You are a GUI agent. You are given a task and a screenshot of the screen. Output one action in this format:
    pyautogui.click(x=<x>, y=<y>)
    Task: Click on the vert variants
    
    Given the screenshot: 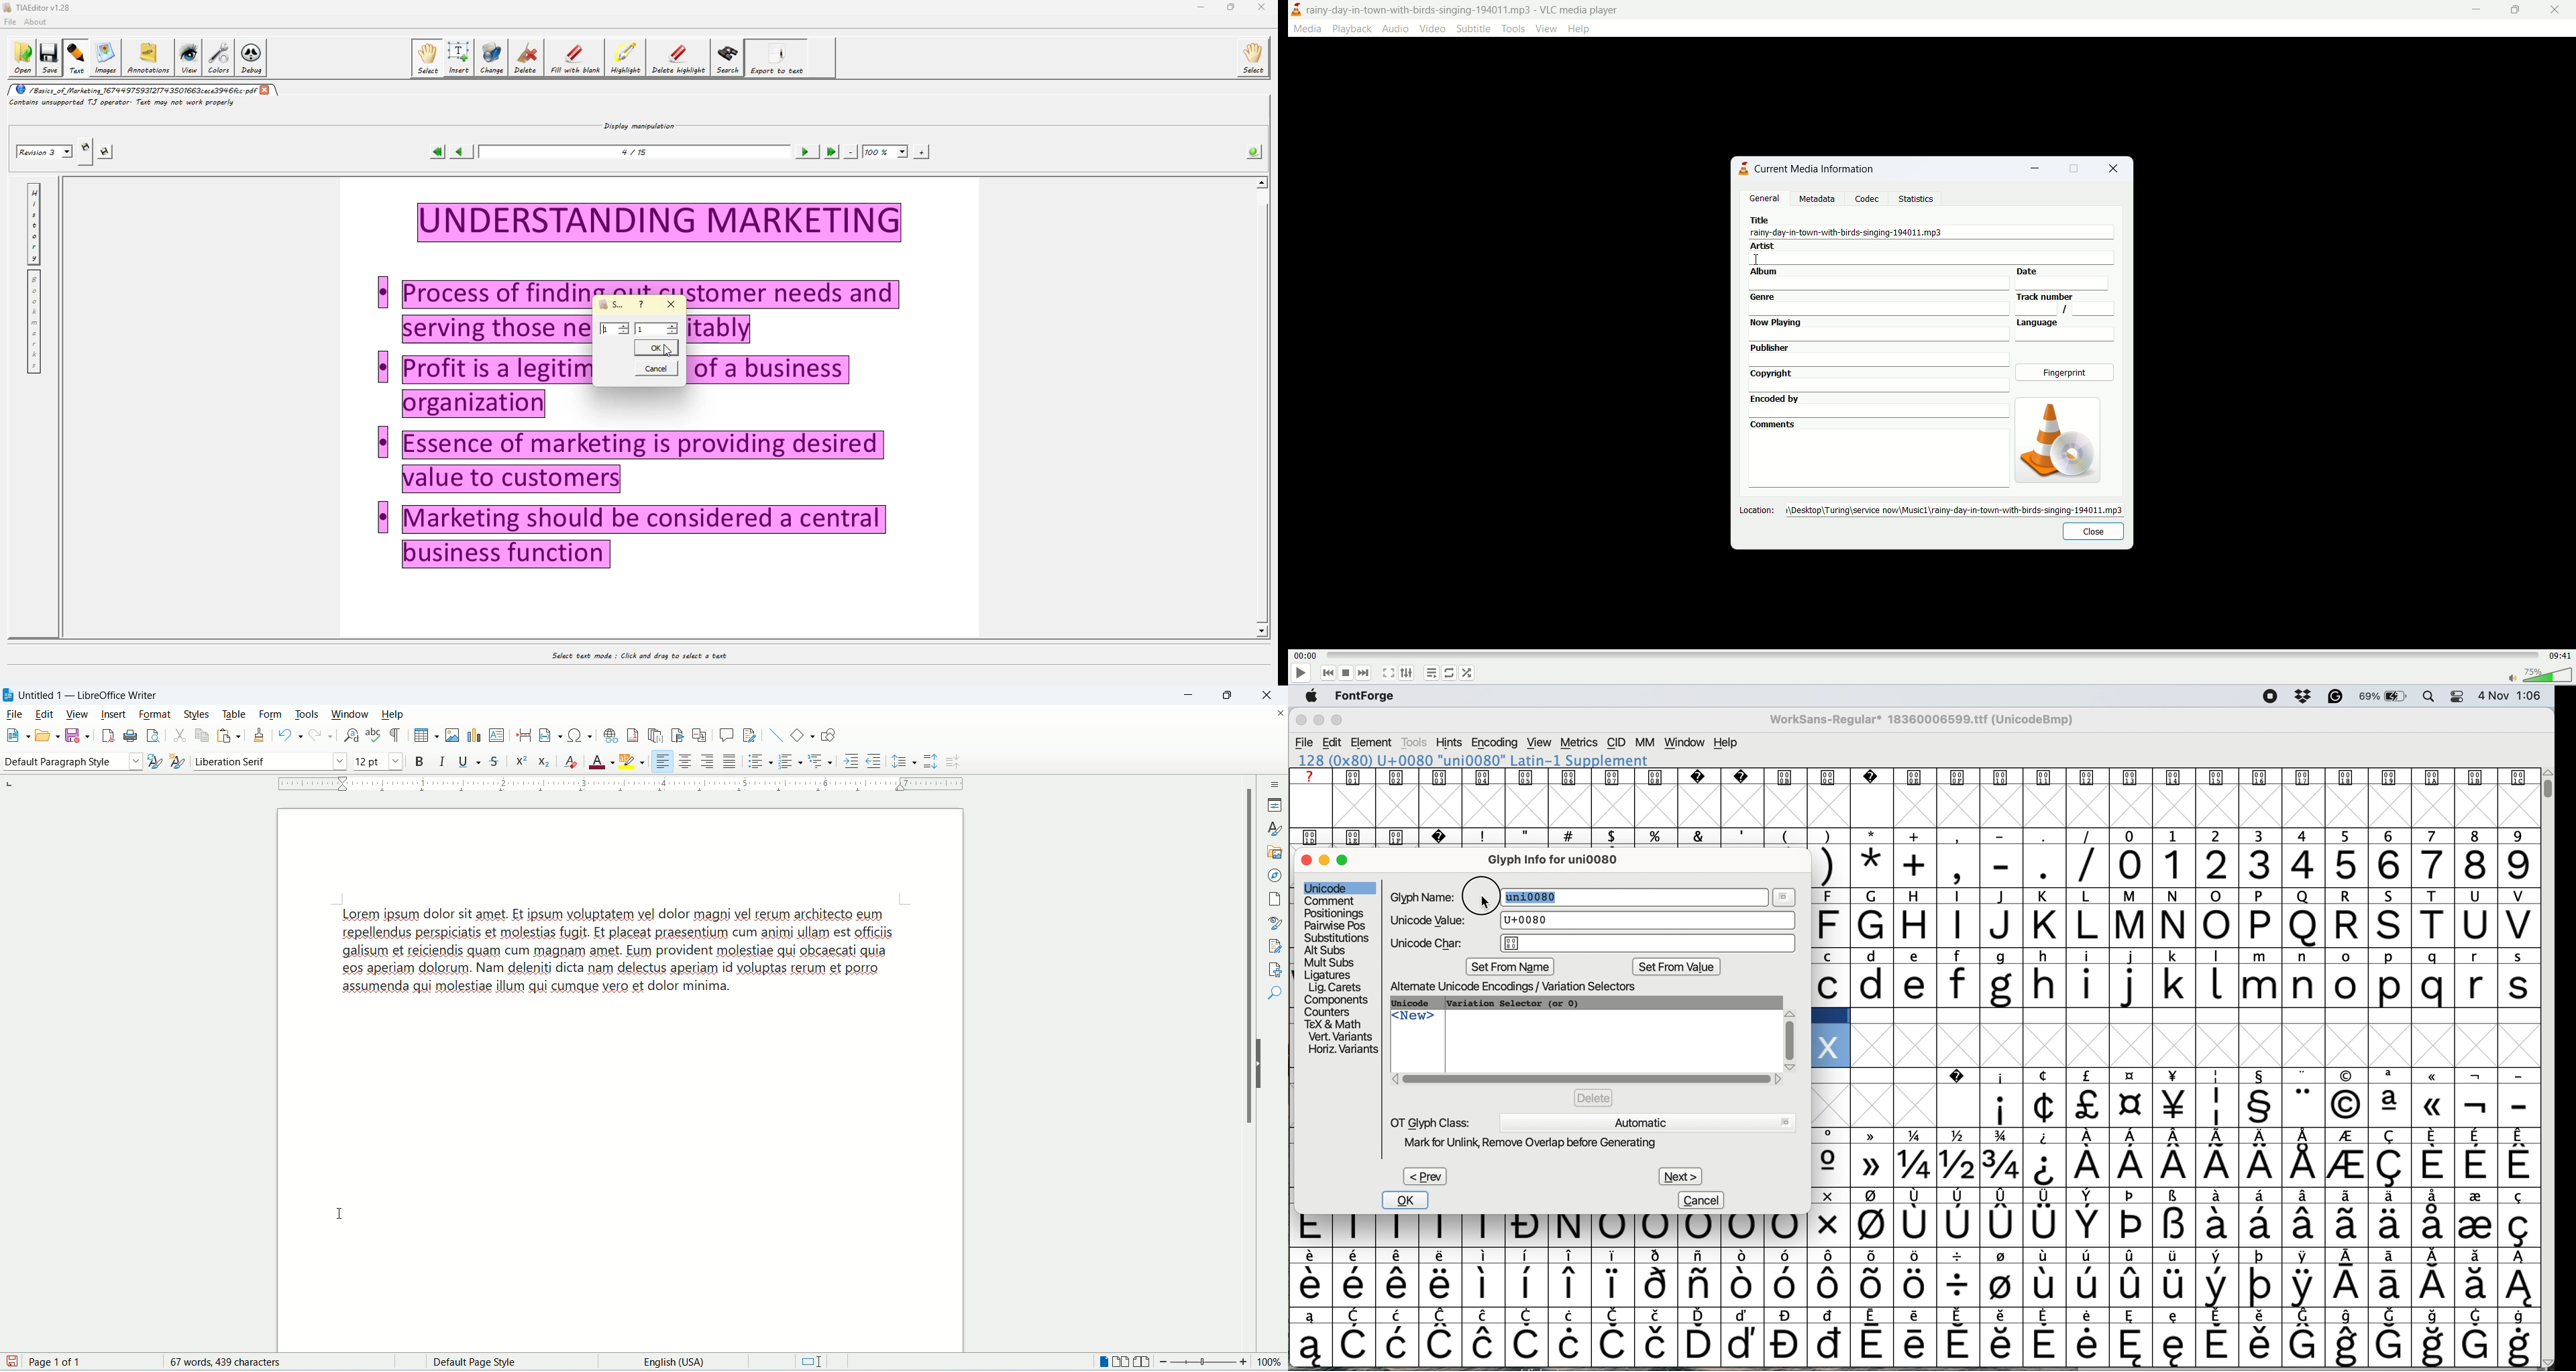 What is the action you would take?
    pyautogui.click(x=1340, y=1037)
    